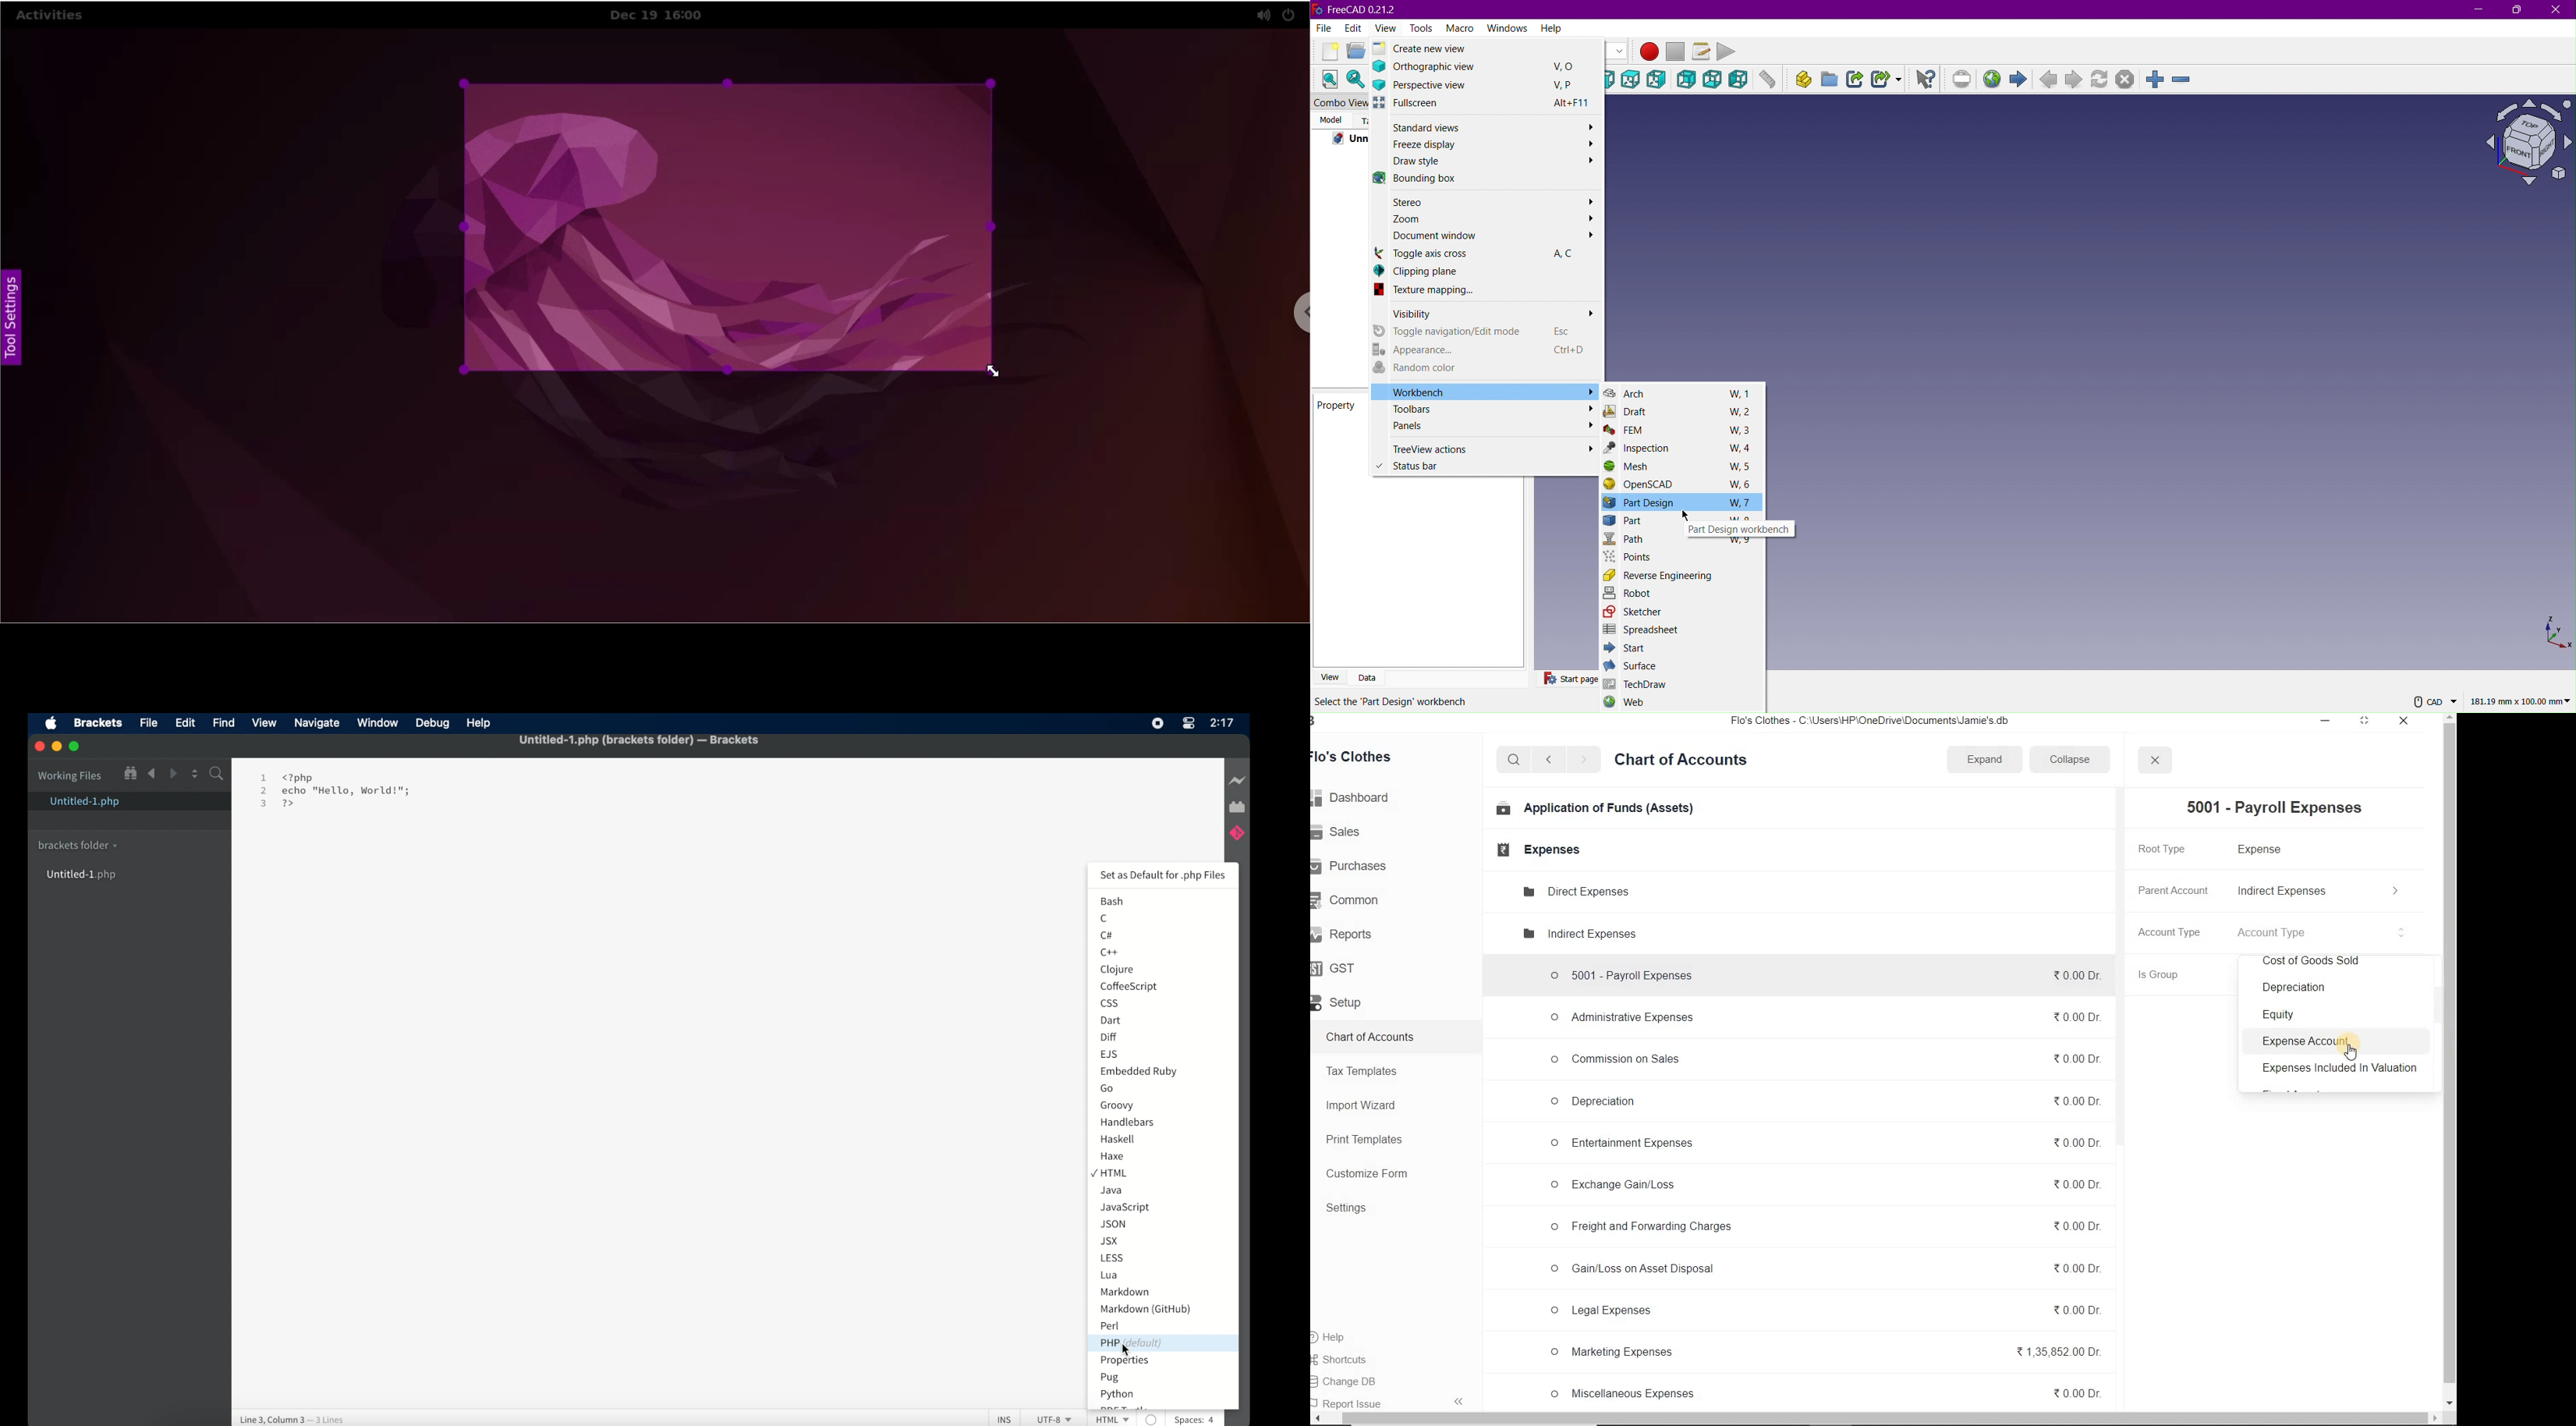 The height and width of the screenshot is (1428, 2576). Describe the element at coordinates (1772, 79) in the screenshot. I see `Measure distance` at that location.